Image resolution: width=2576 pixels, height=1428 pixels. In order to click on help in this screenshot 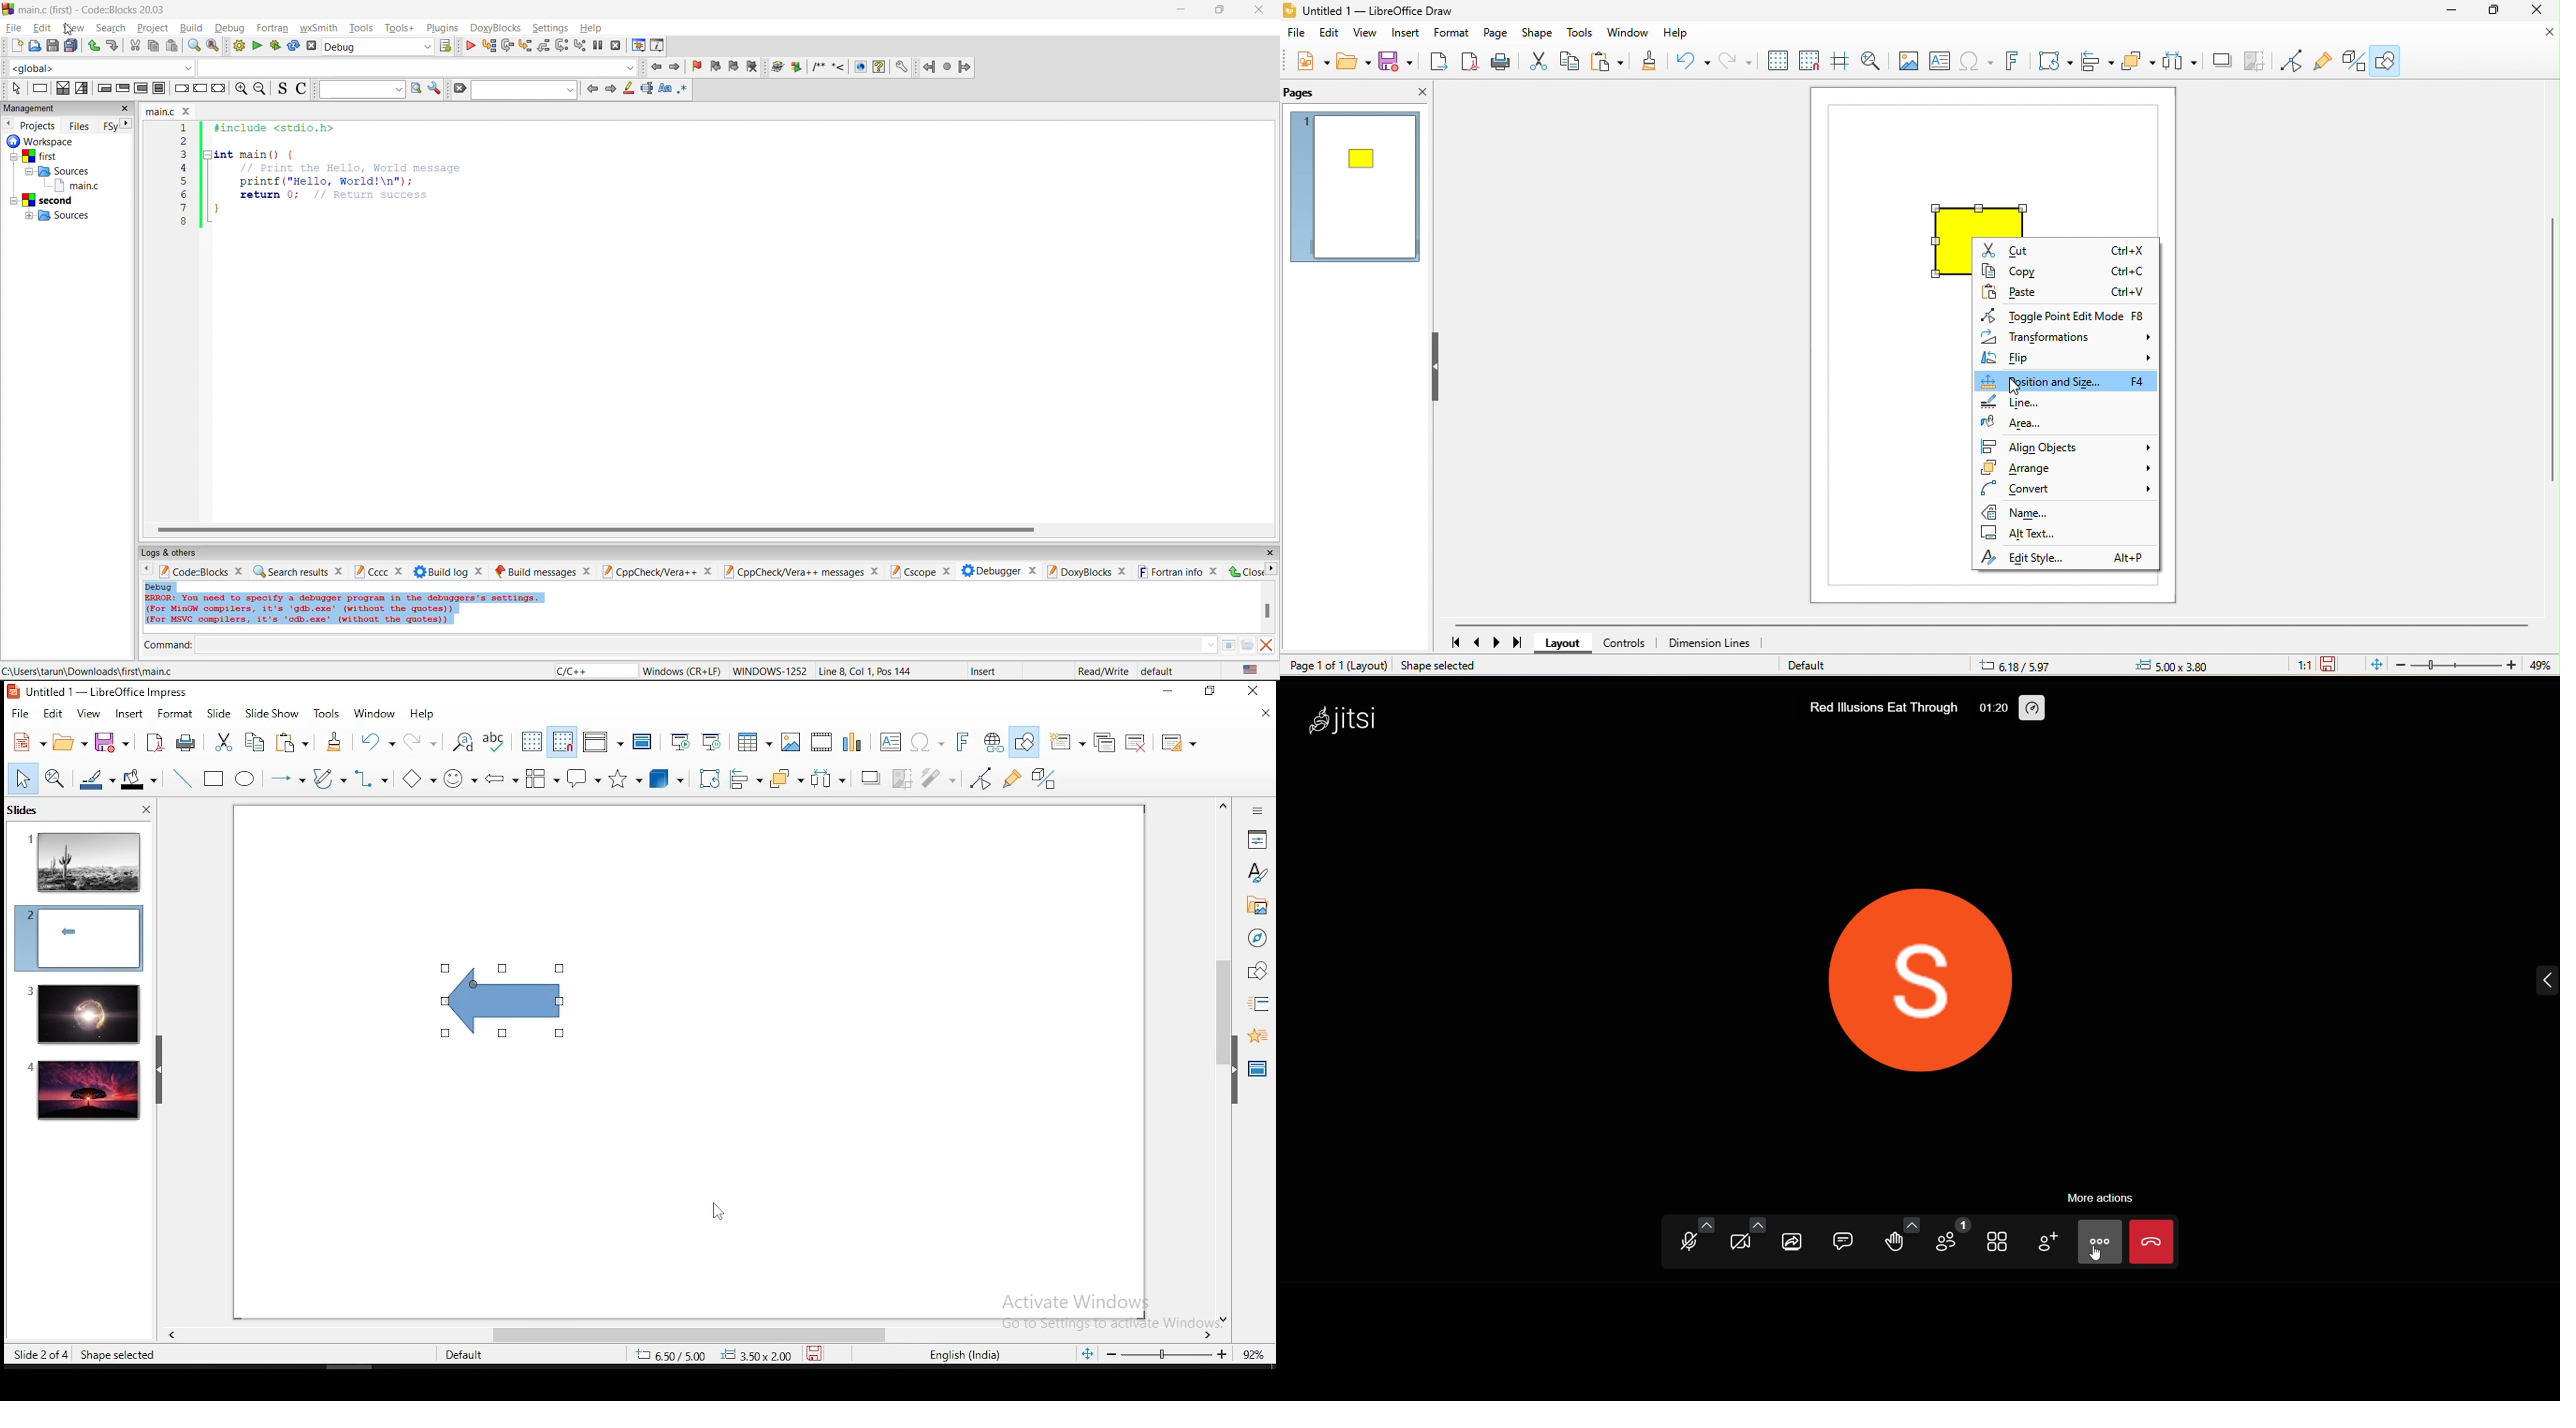, I will do `click(424, 714)`.